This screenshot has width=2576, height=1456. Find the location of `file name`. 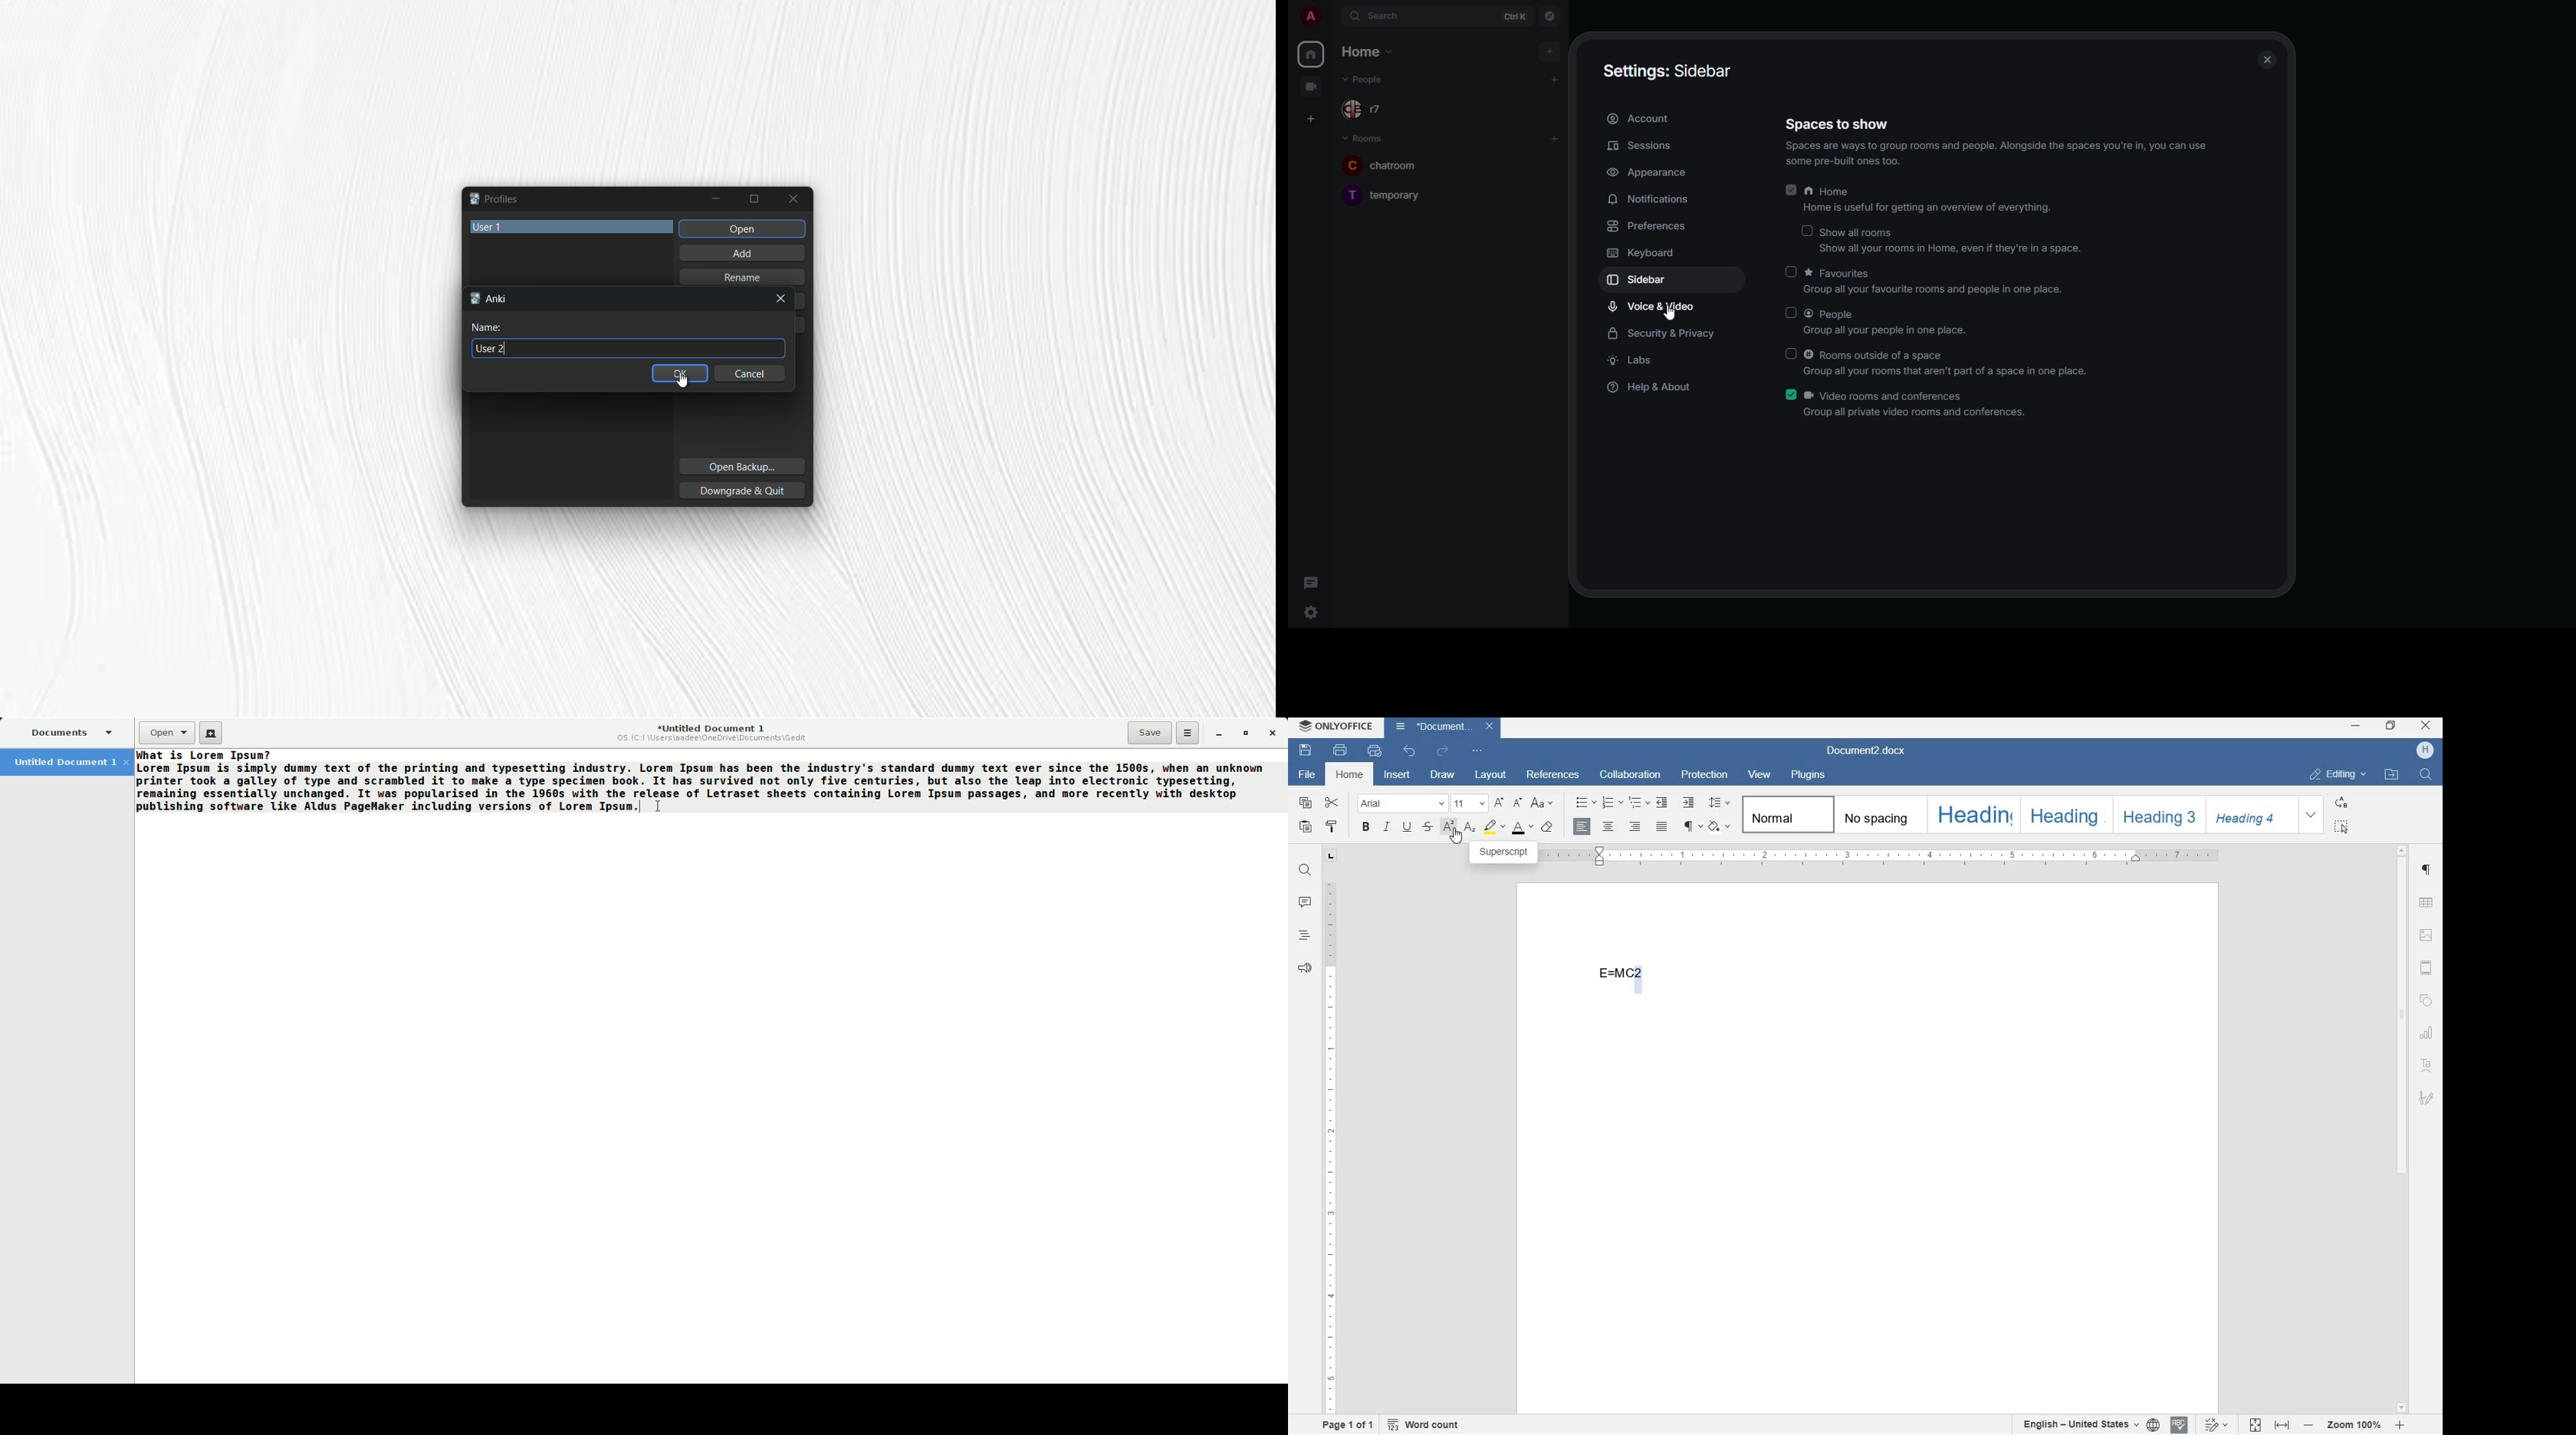

file name is located at coordinates (1445, 729).